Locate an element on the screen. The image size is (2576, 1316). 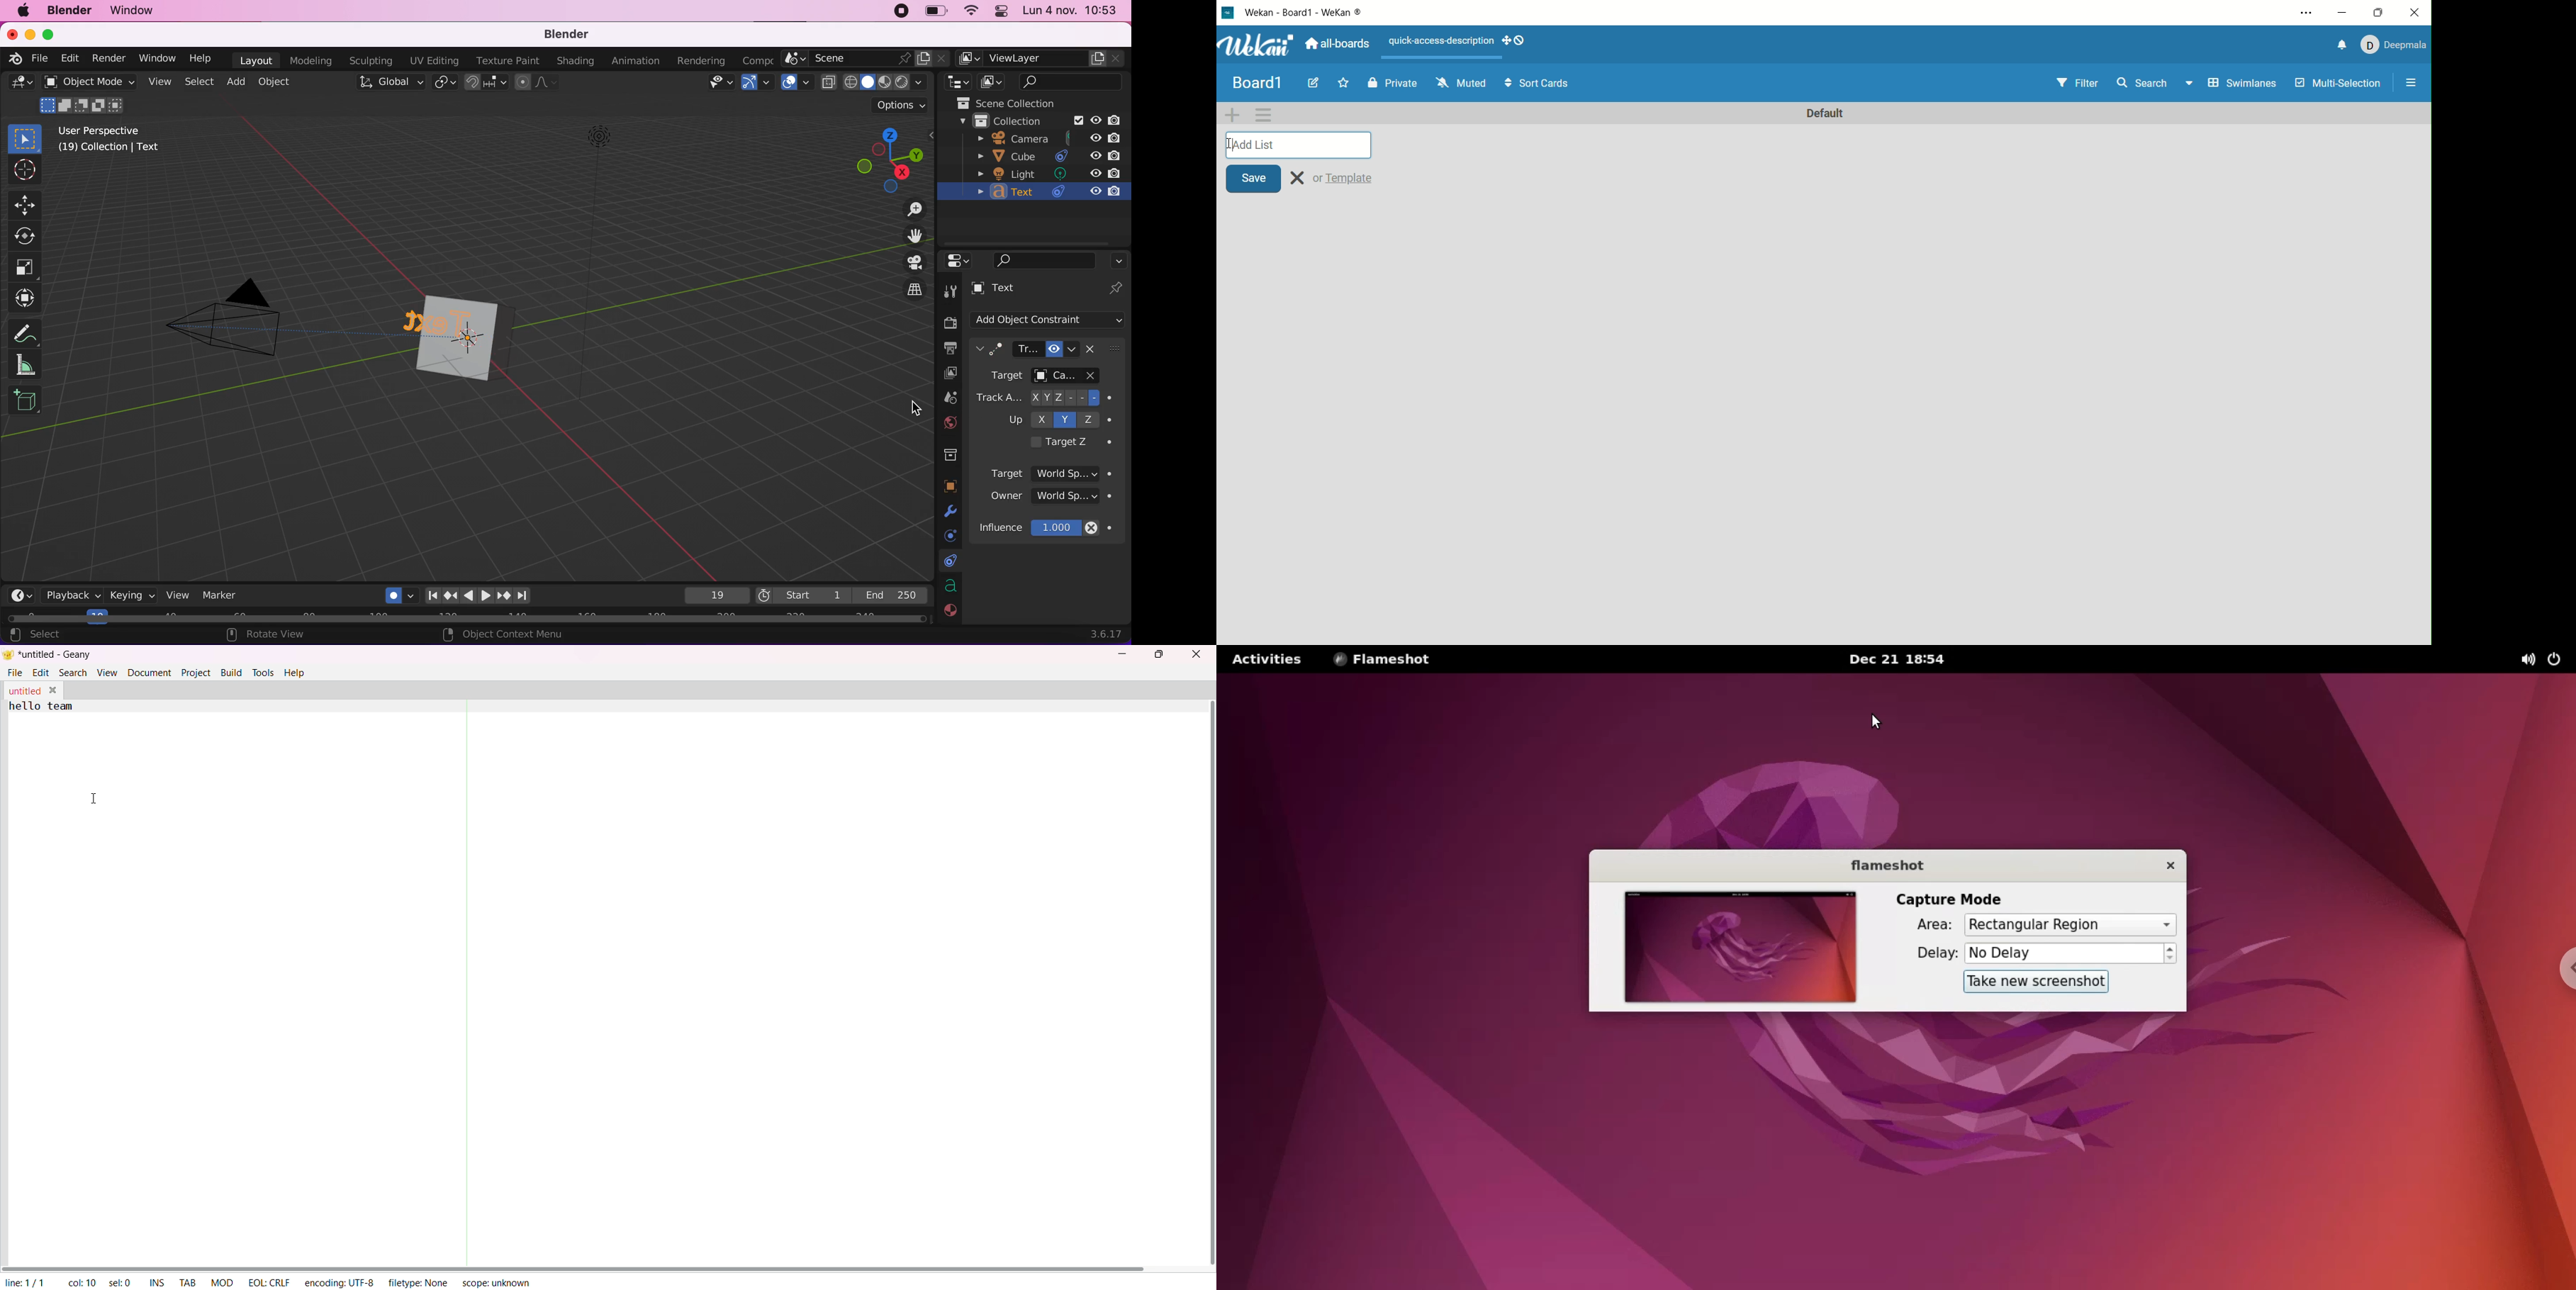
minimize is located at coordinates (30, 35).